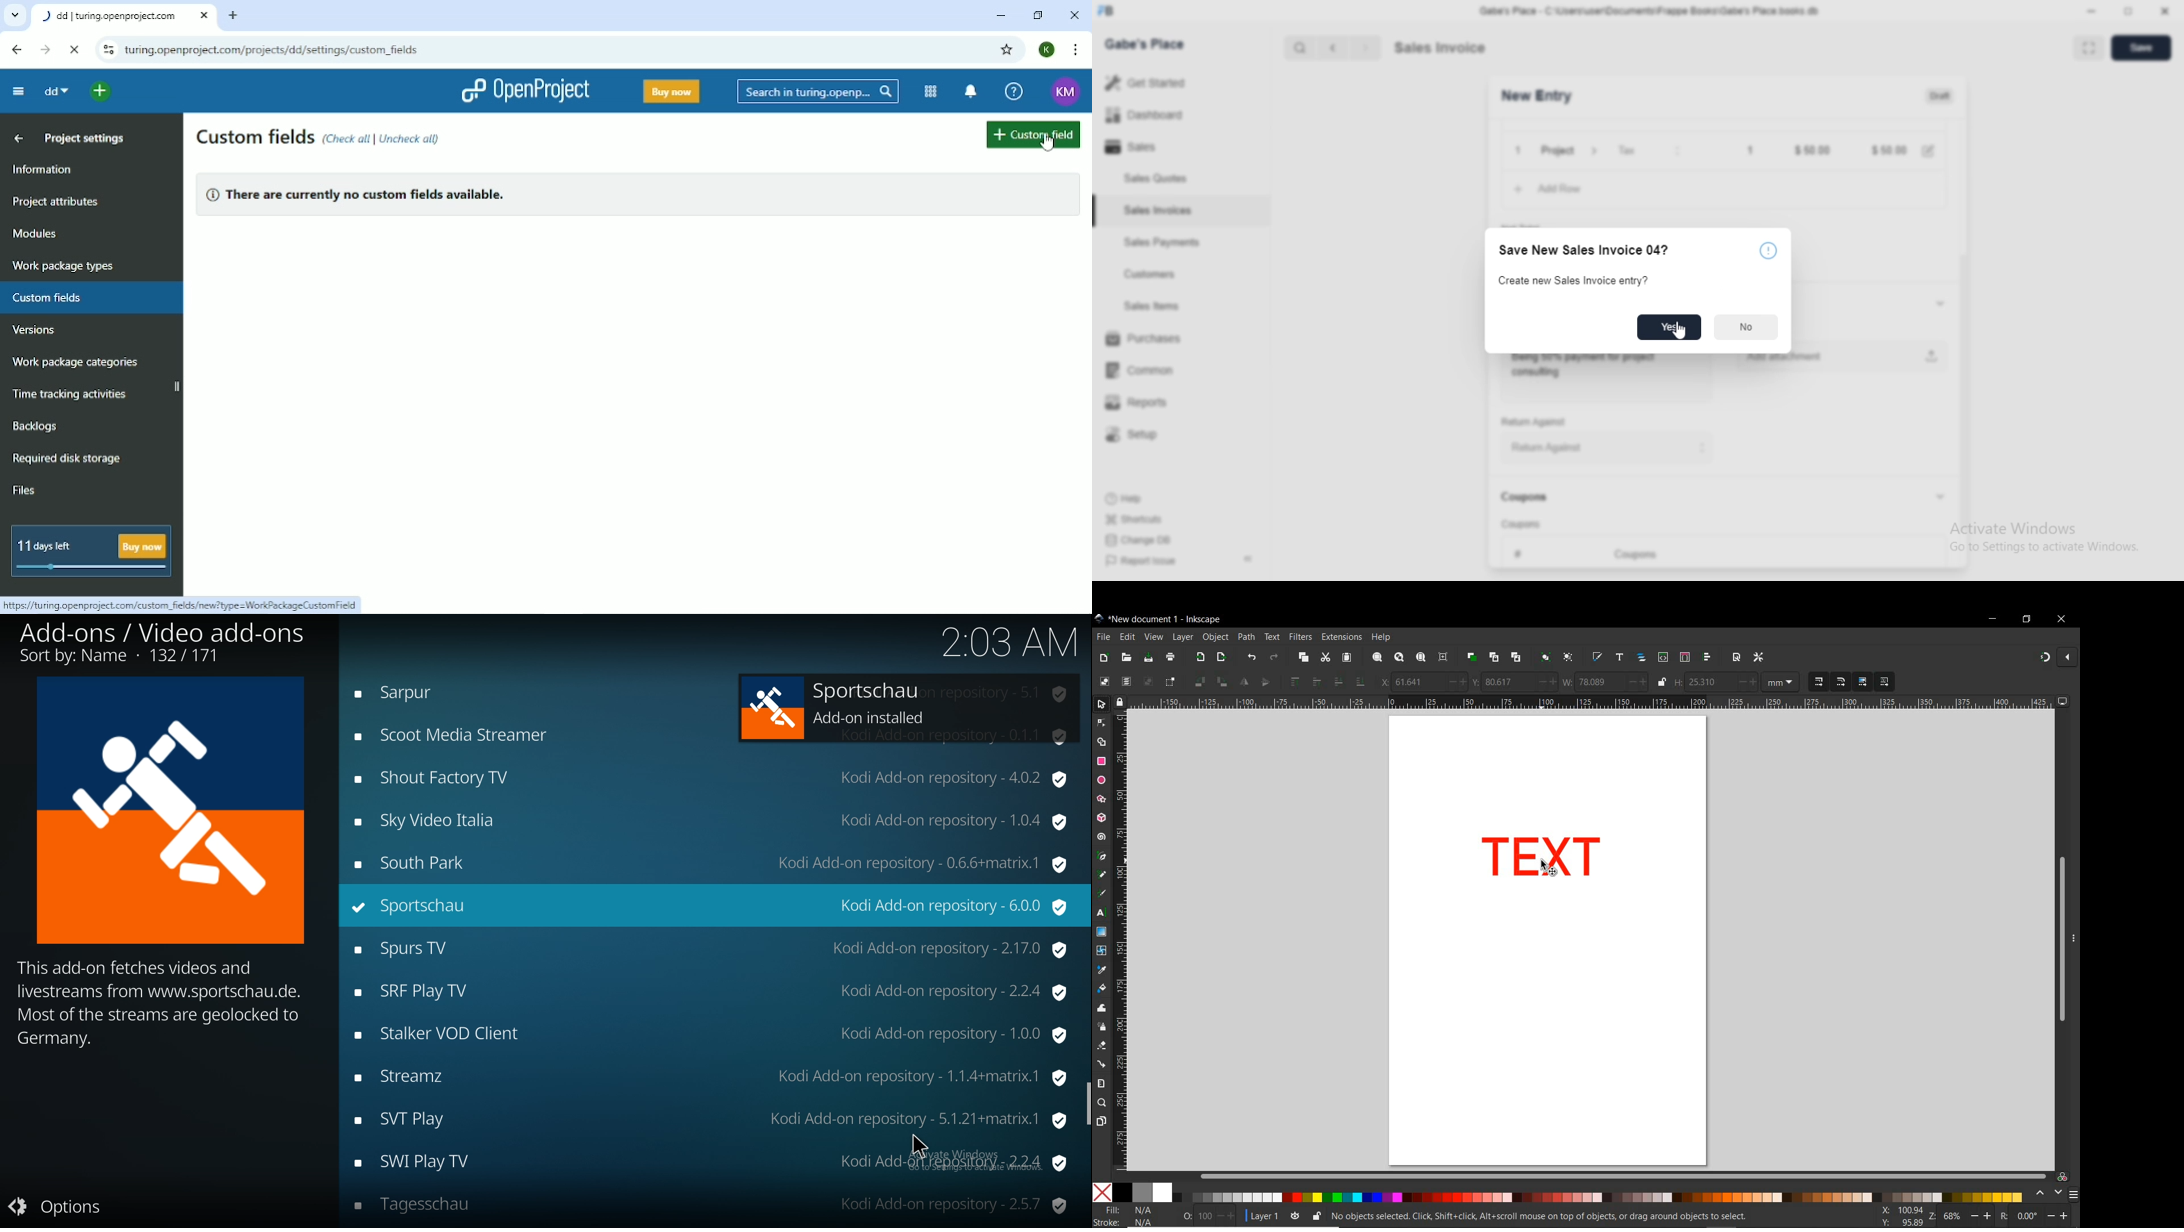 This screenshot has width=2184, height=1232. I want to click on spray tool, so click(1101, 1026).